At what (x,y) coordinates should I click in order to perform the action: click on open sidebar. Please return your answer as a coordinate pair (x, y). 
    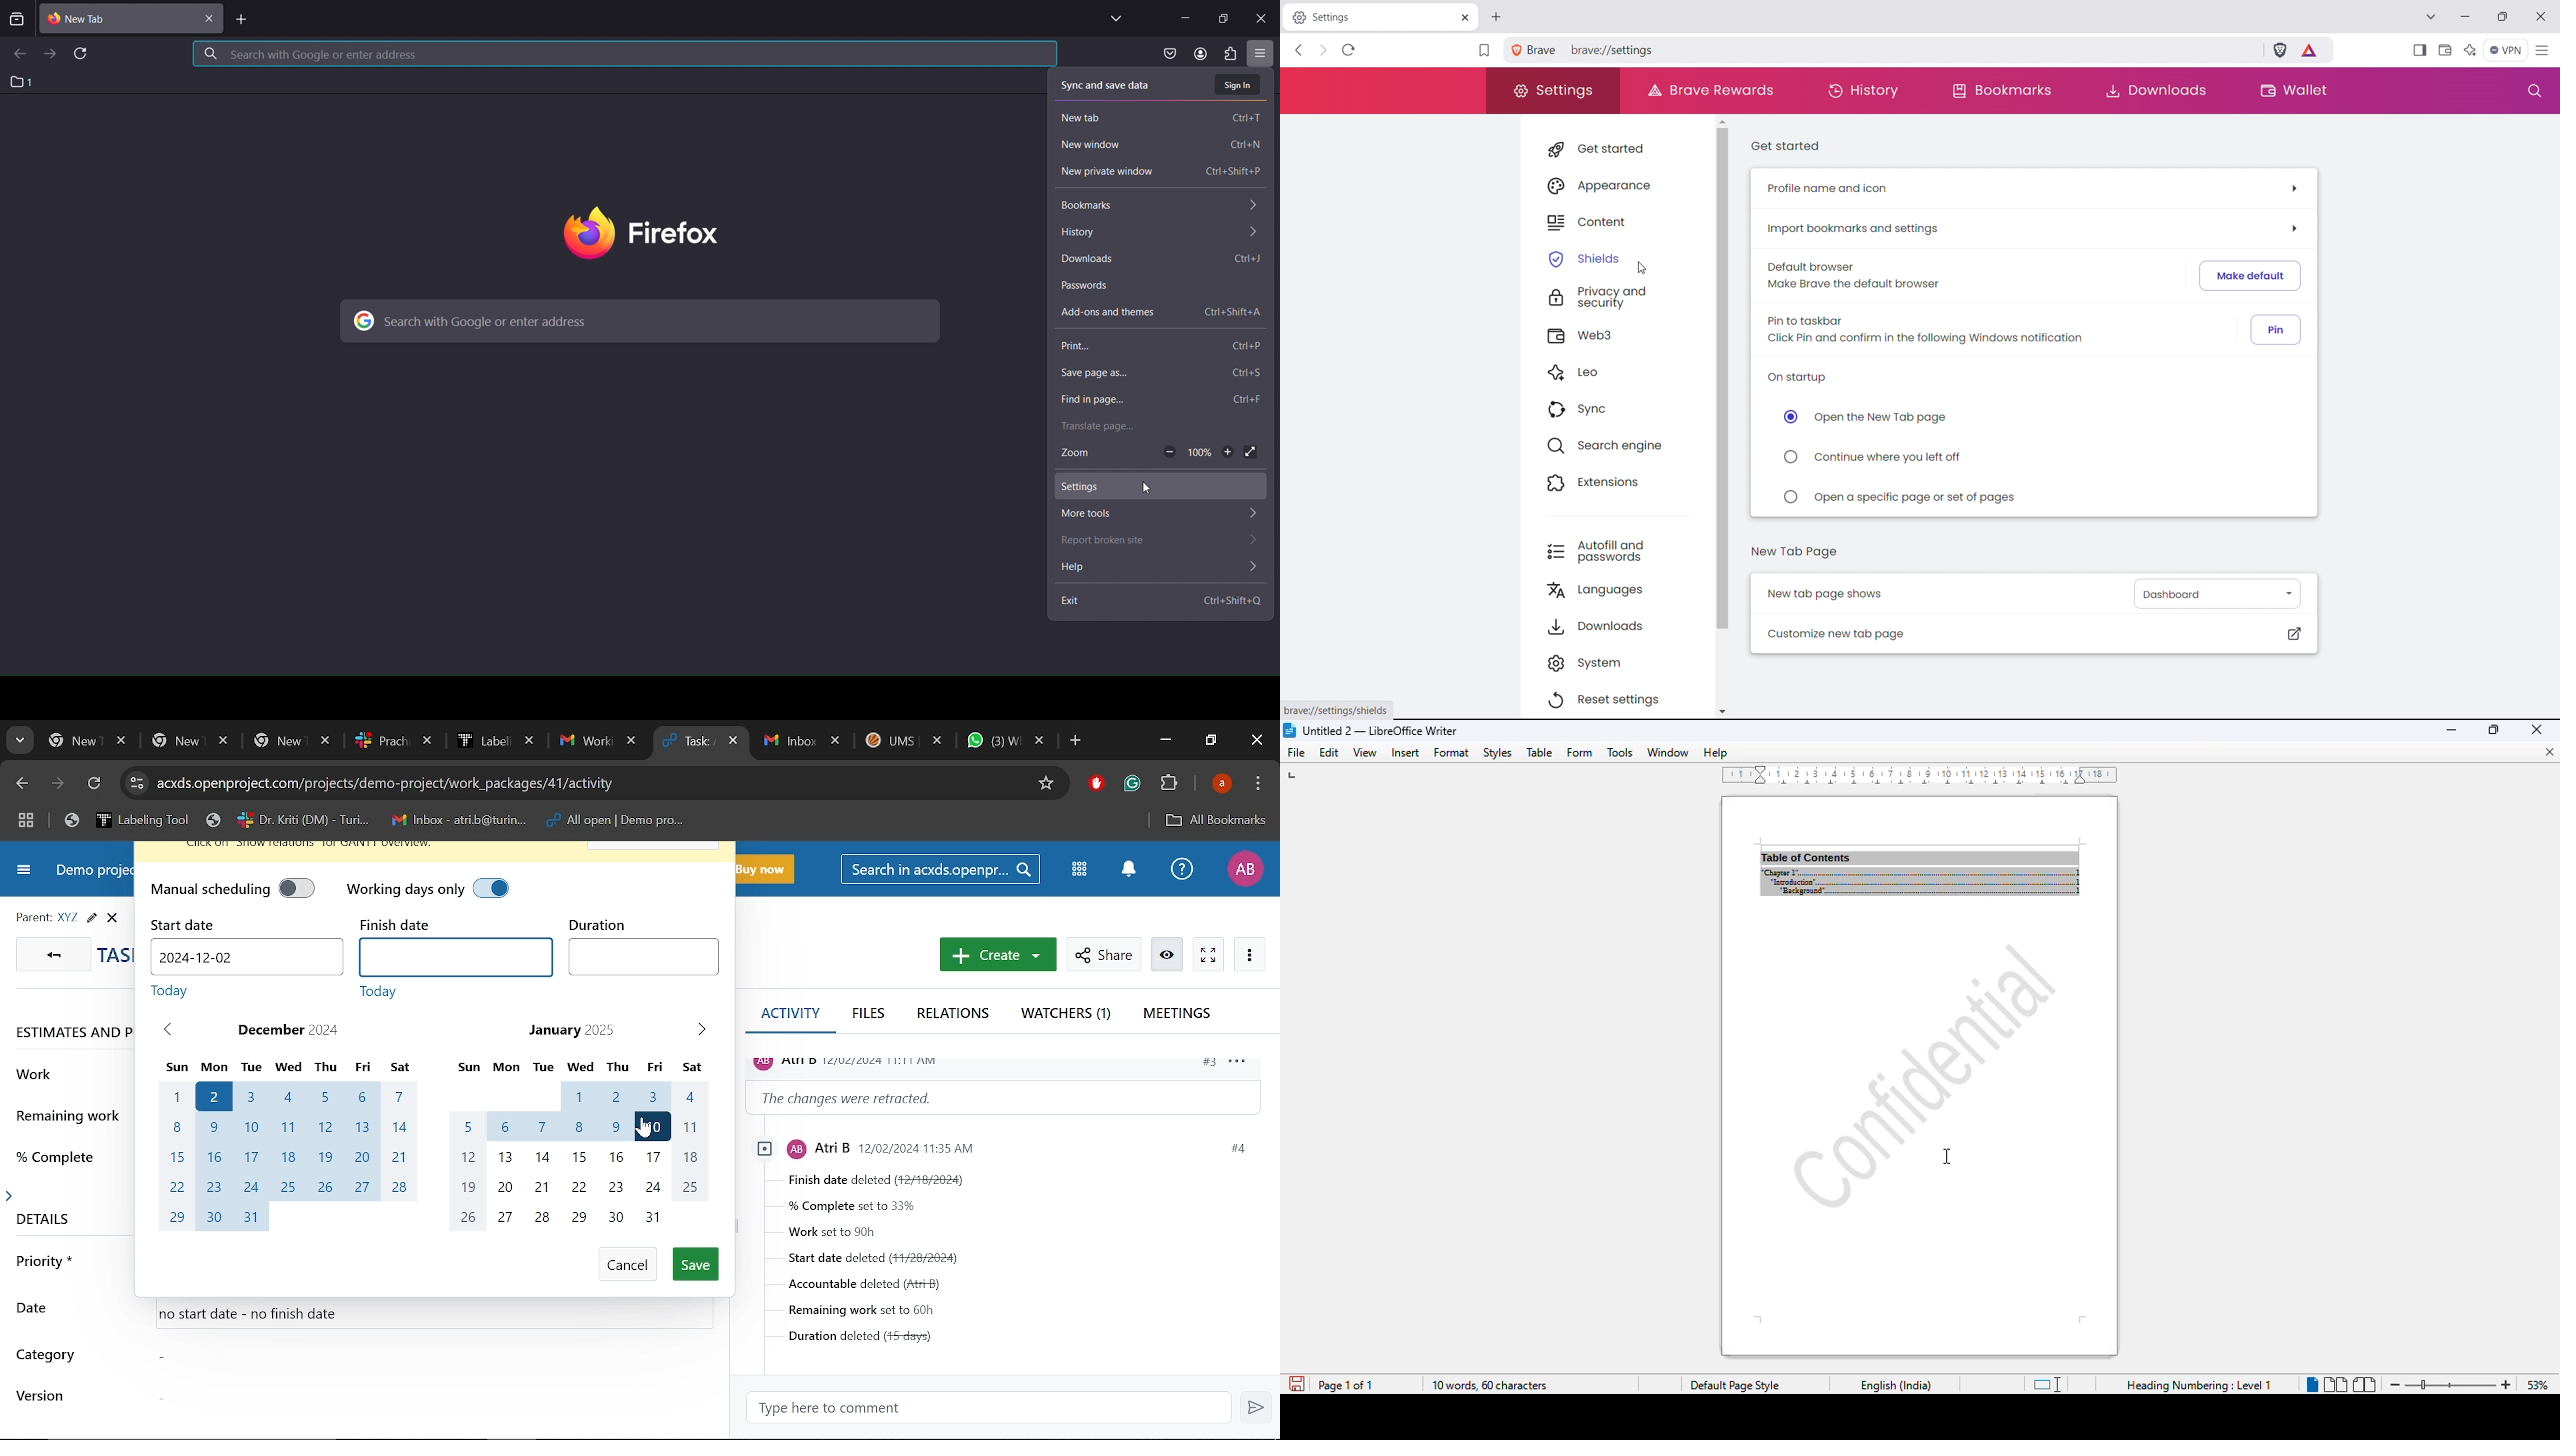
    Looking at the image, I should click on (2419, 50).